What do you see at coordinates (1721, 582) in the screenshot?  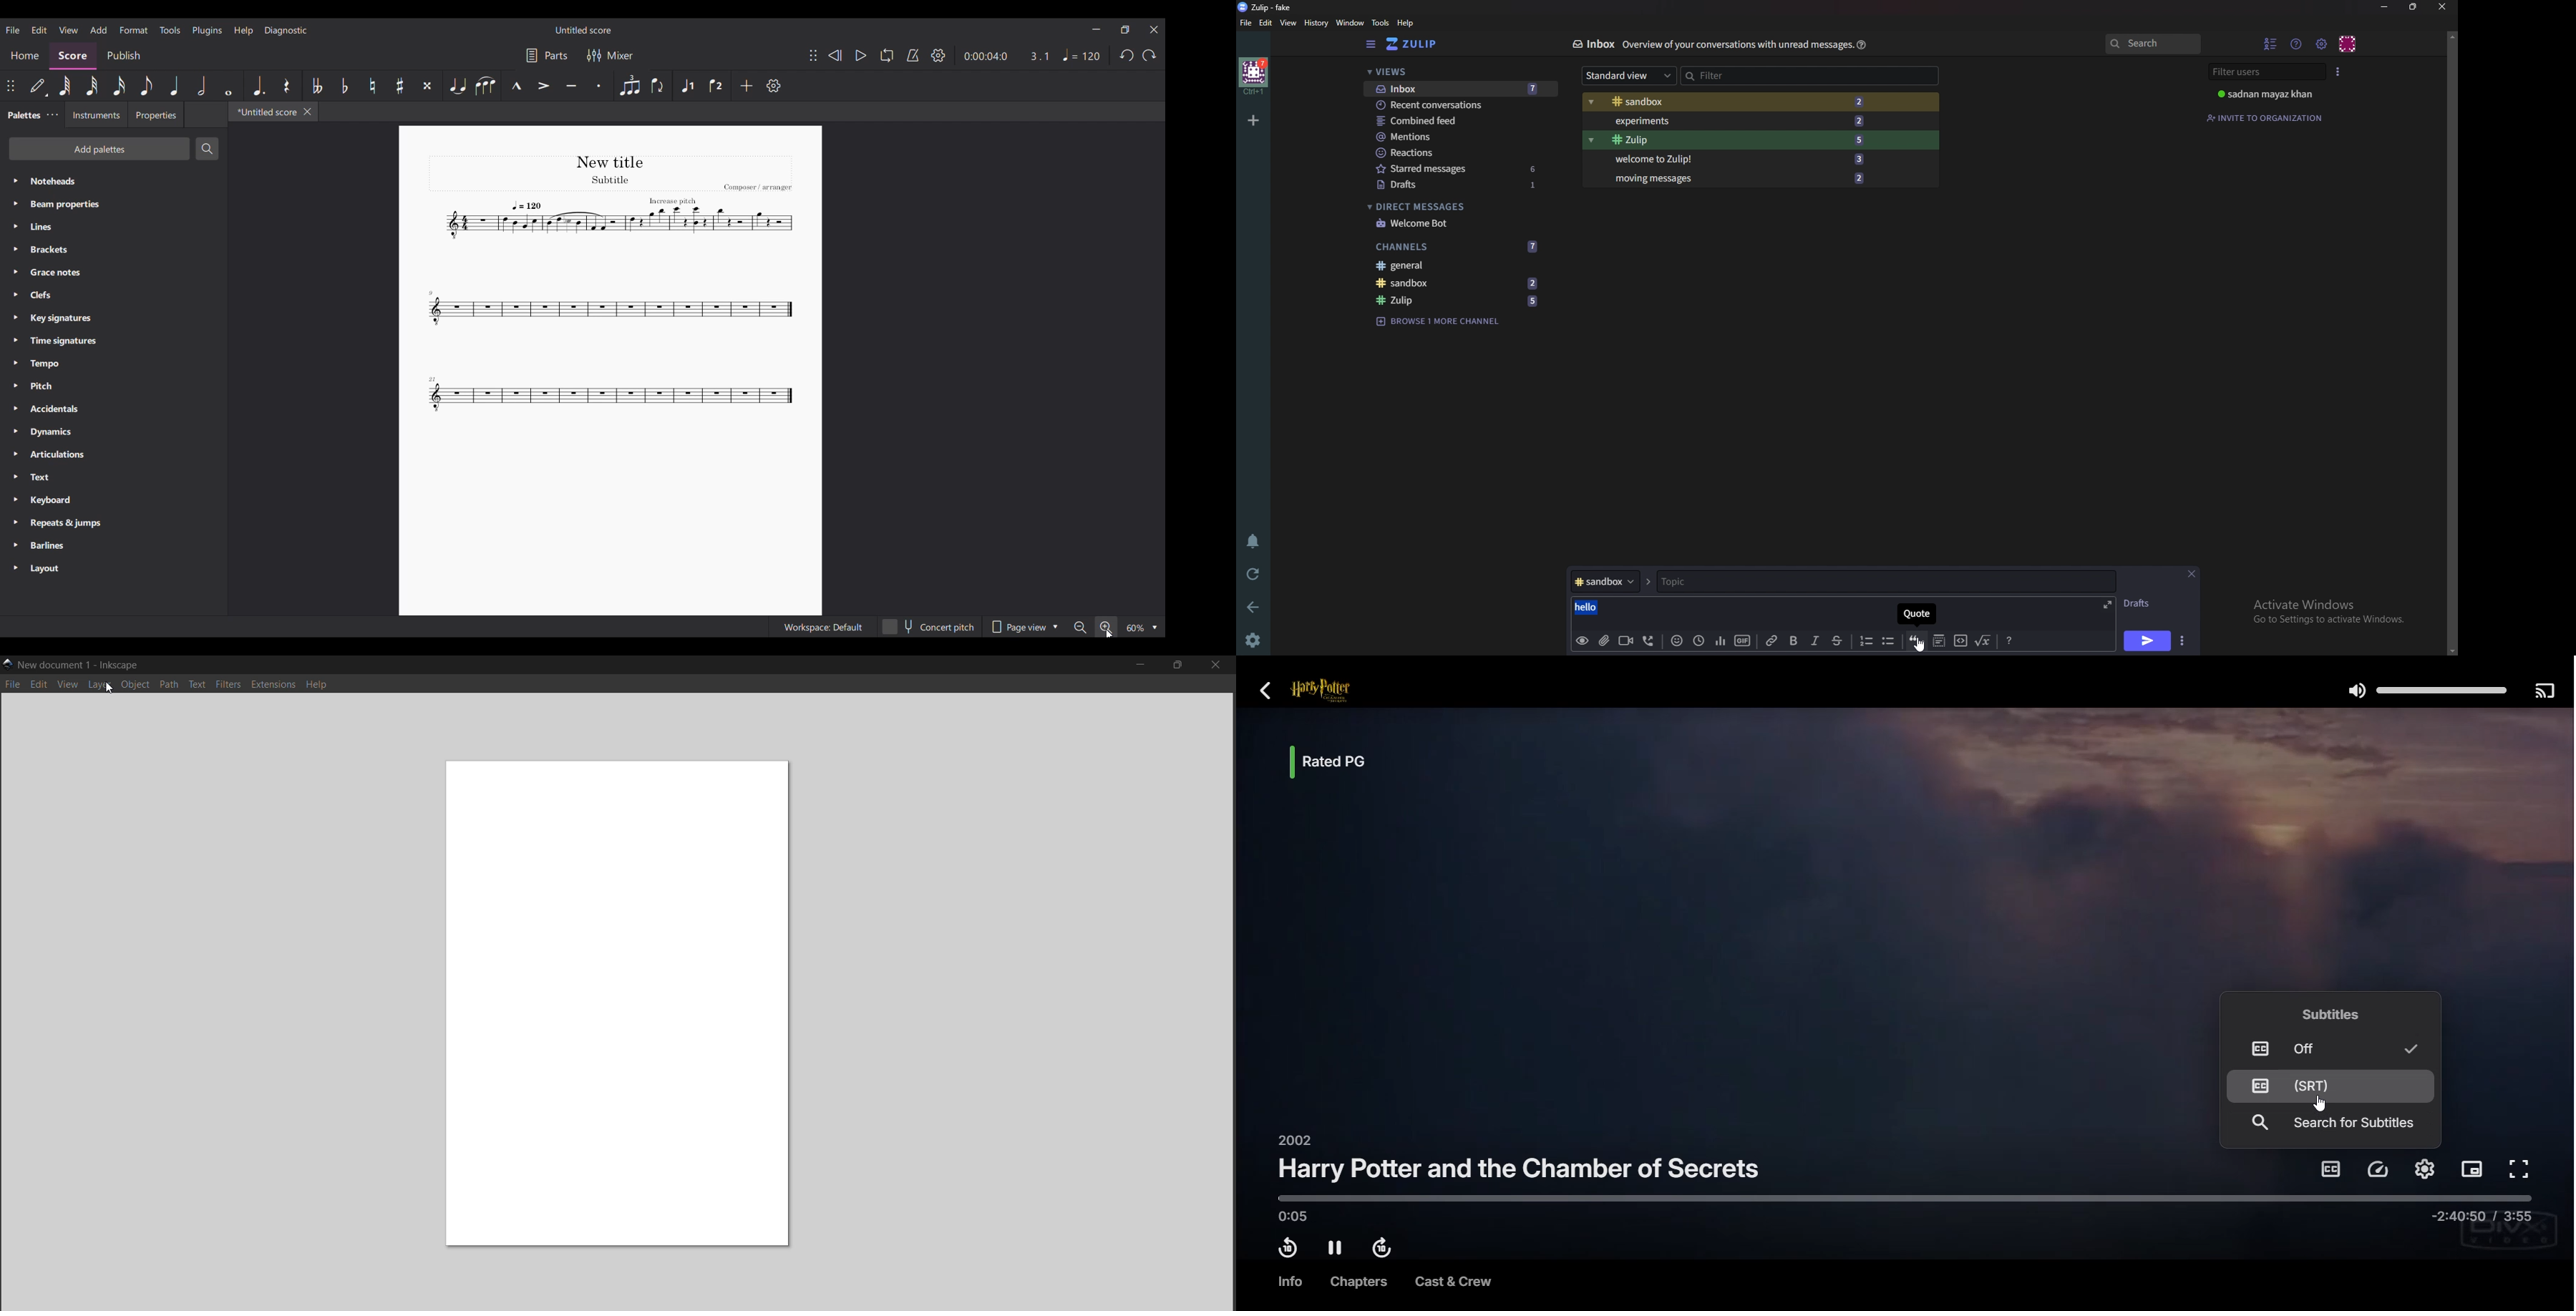 I see `Topic` at bounding box center [1721, 582].